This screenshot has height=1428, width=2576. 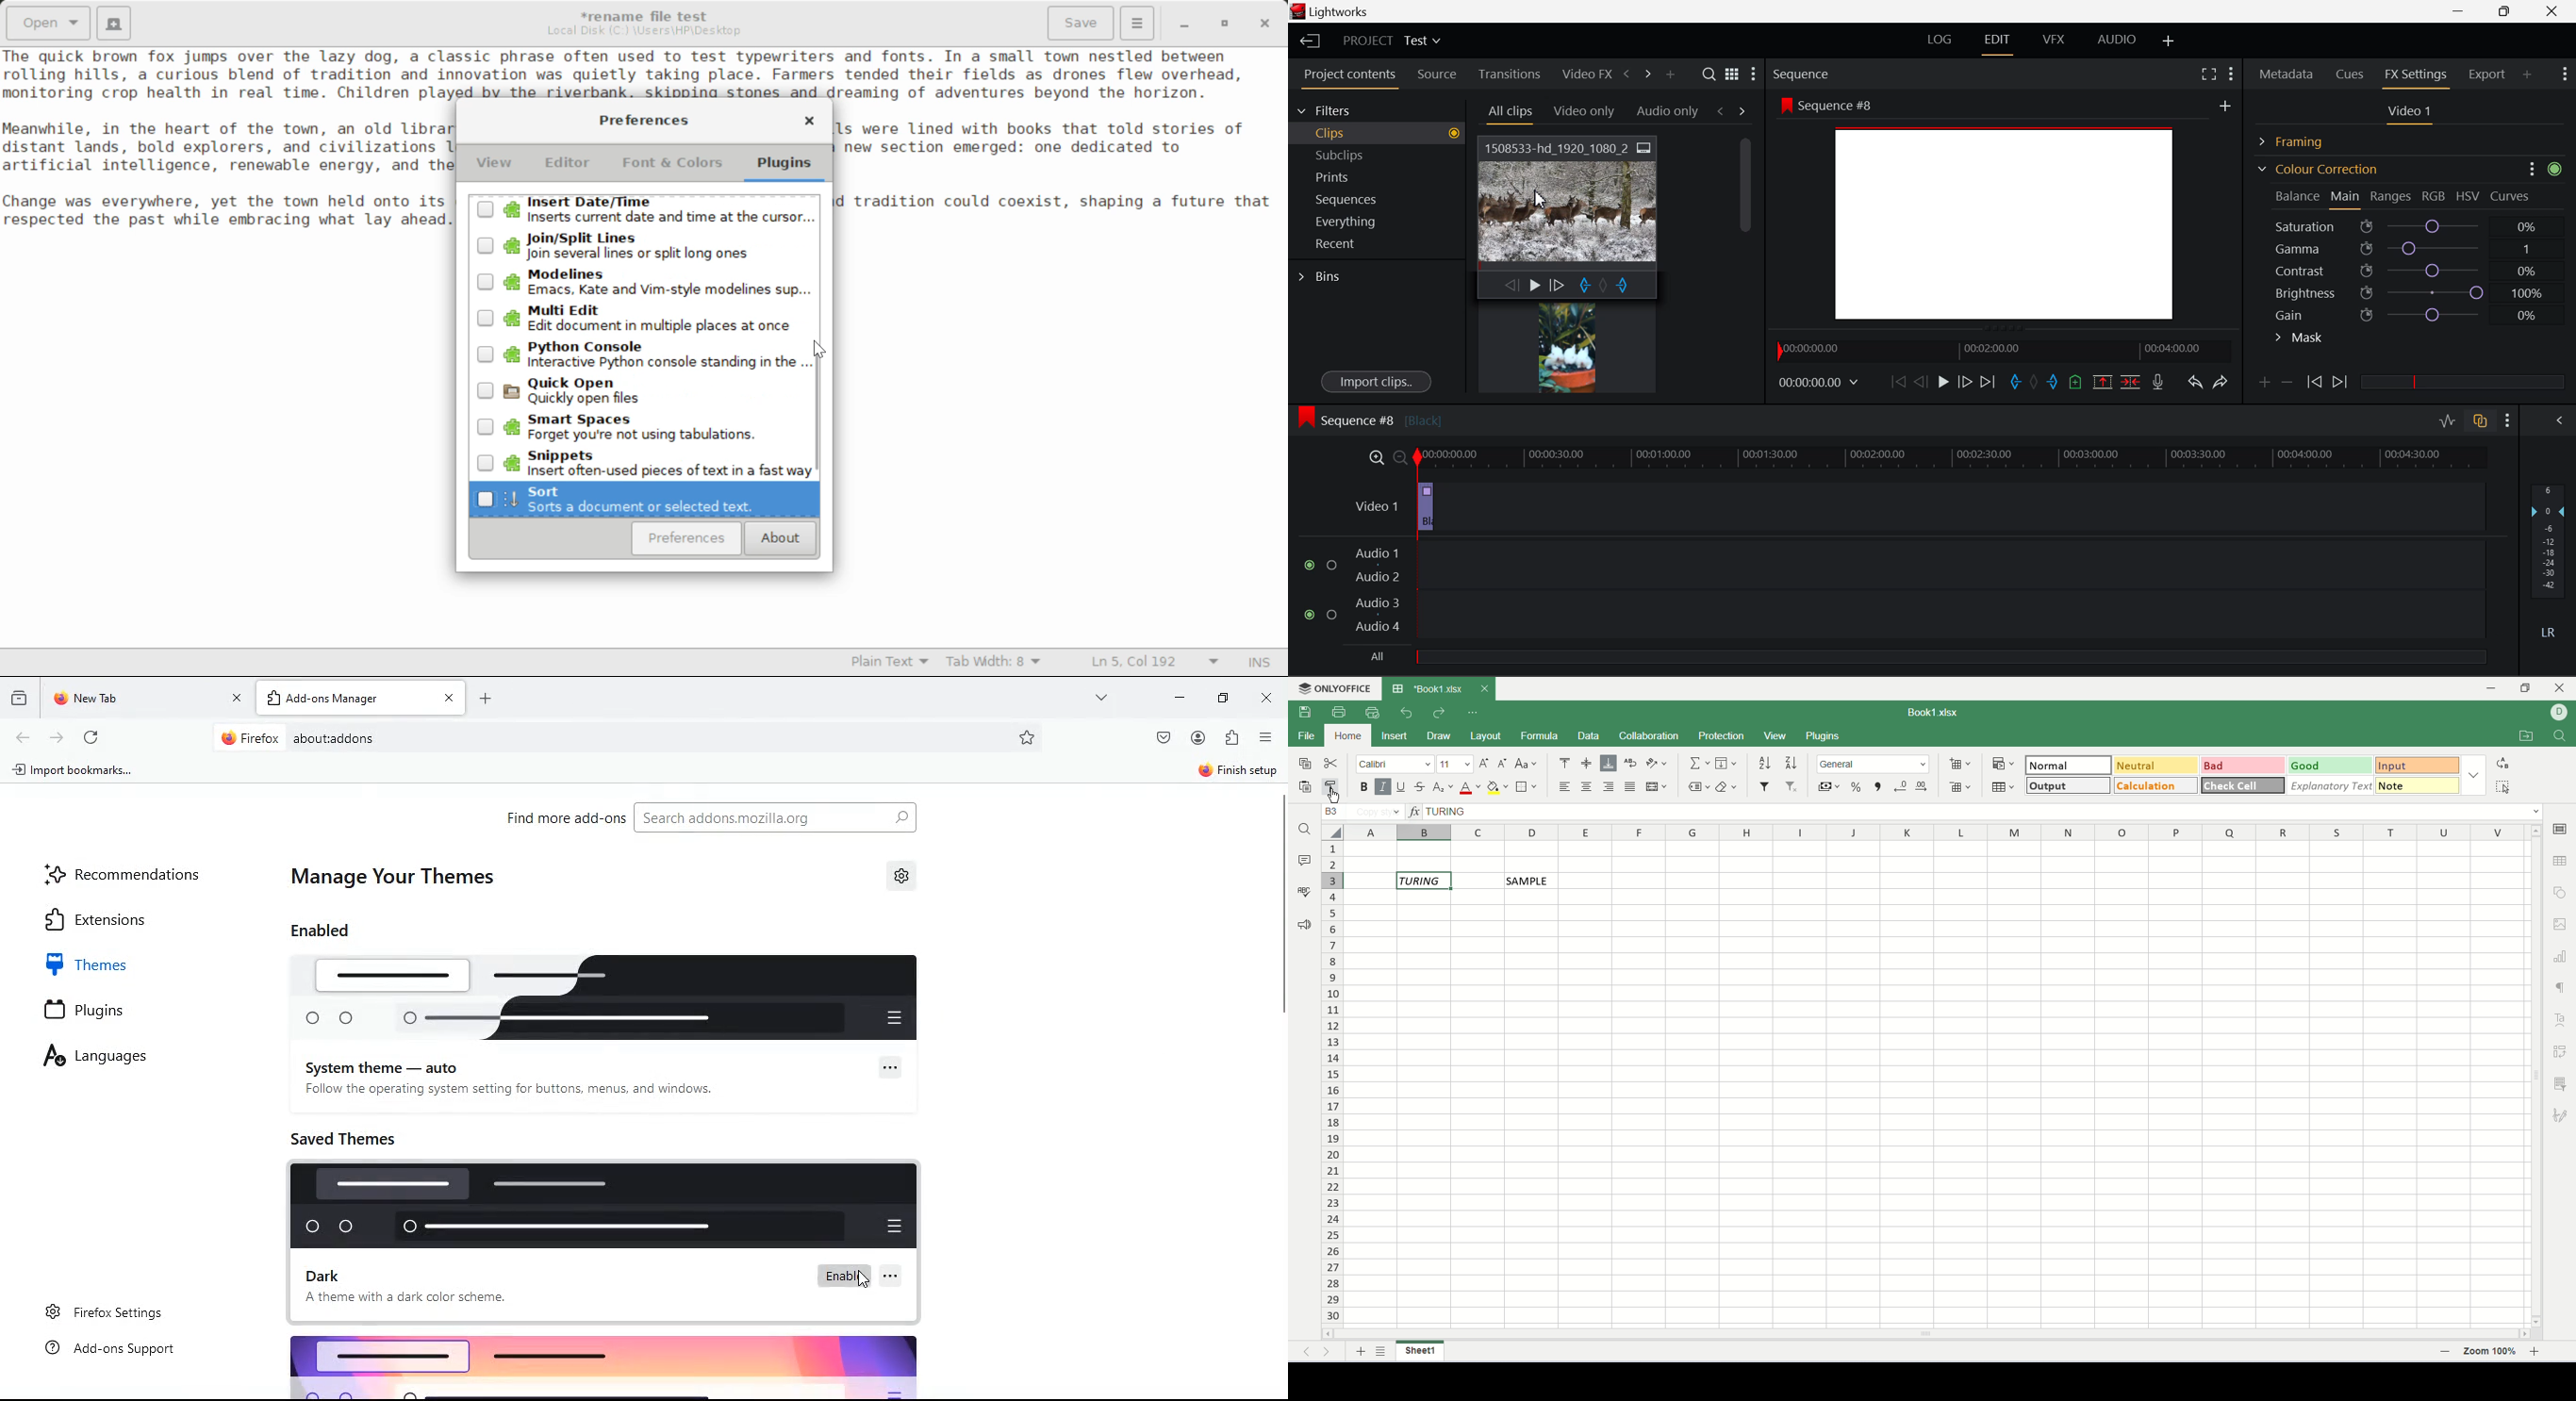 What do you see at coordinates (387, 1066) in the screenshot?
I see `system theme auto` at bounding box center [387, 1066].